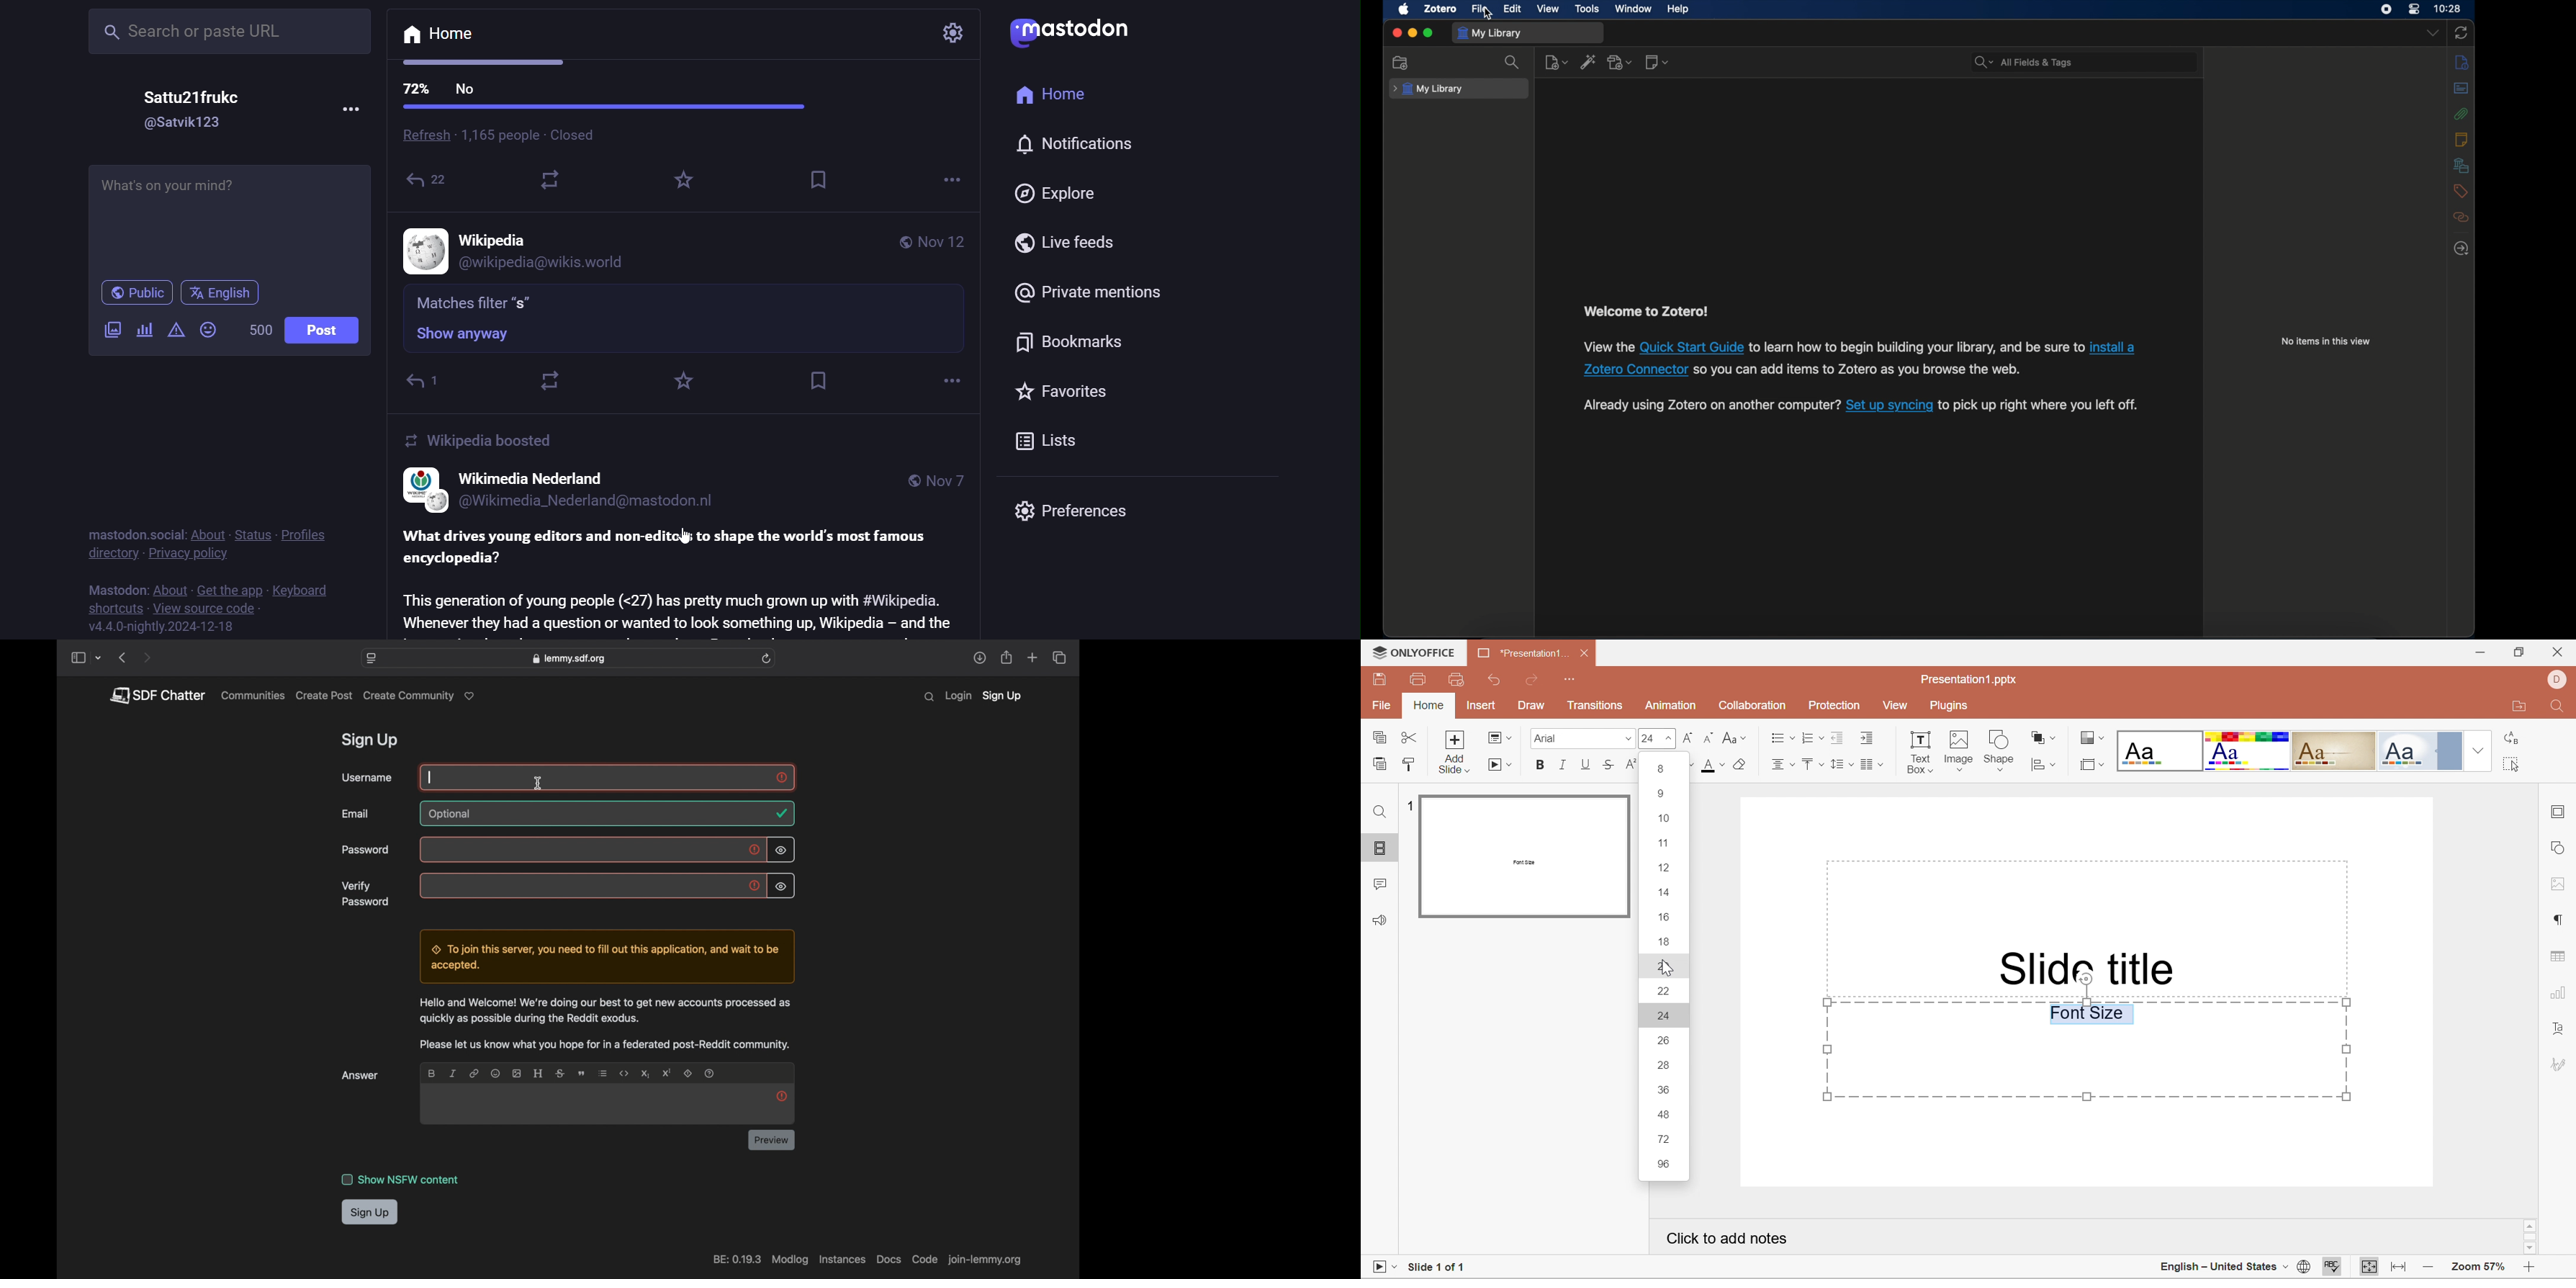  Describe the element at coordinates (430, 776) in the screenshot. I see `text cursor` at that location.